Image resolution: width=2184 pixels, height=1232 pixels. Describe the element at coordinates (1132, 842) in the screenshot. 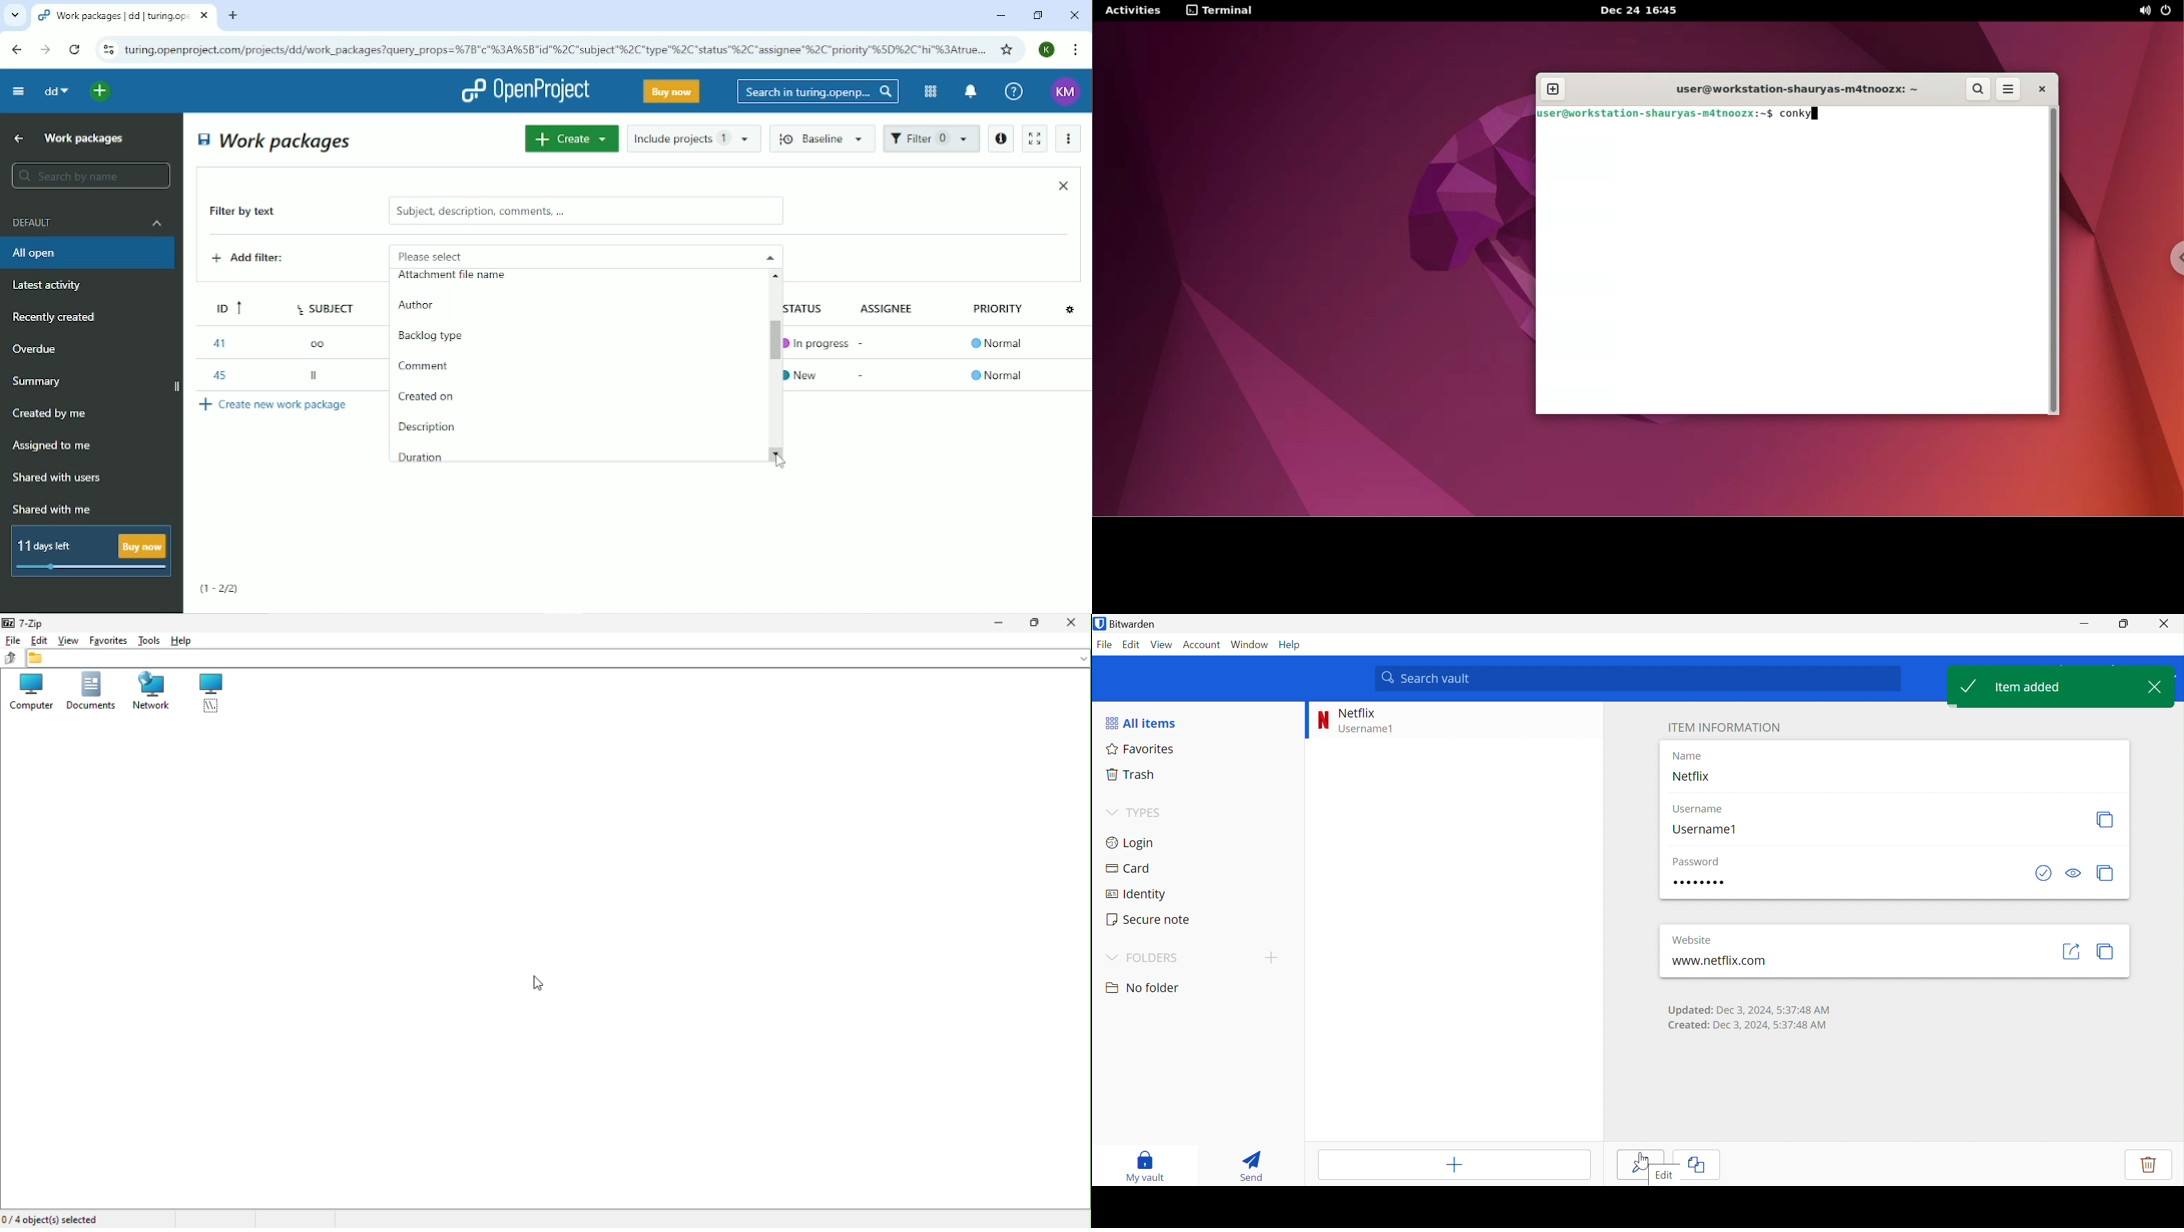

I see `Login` at that location.